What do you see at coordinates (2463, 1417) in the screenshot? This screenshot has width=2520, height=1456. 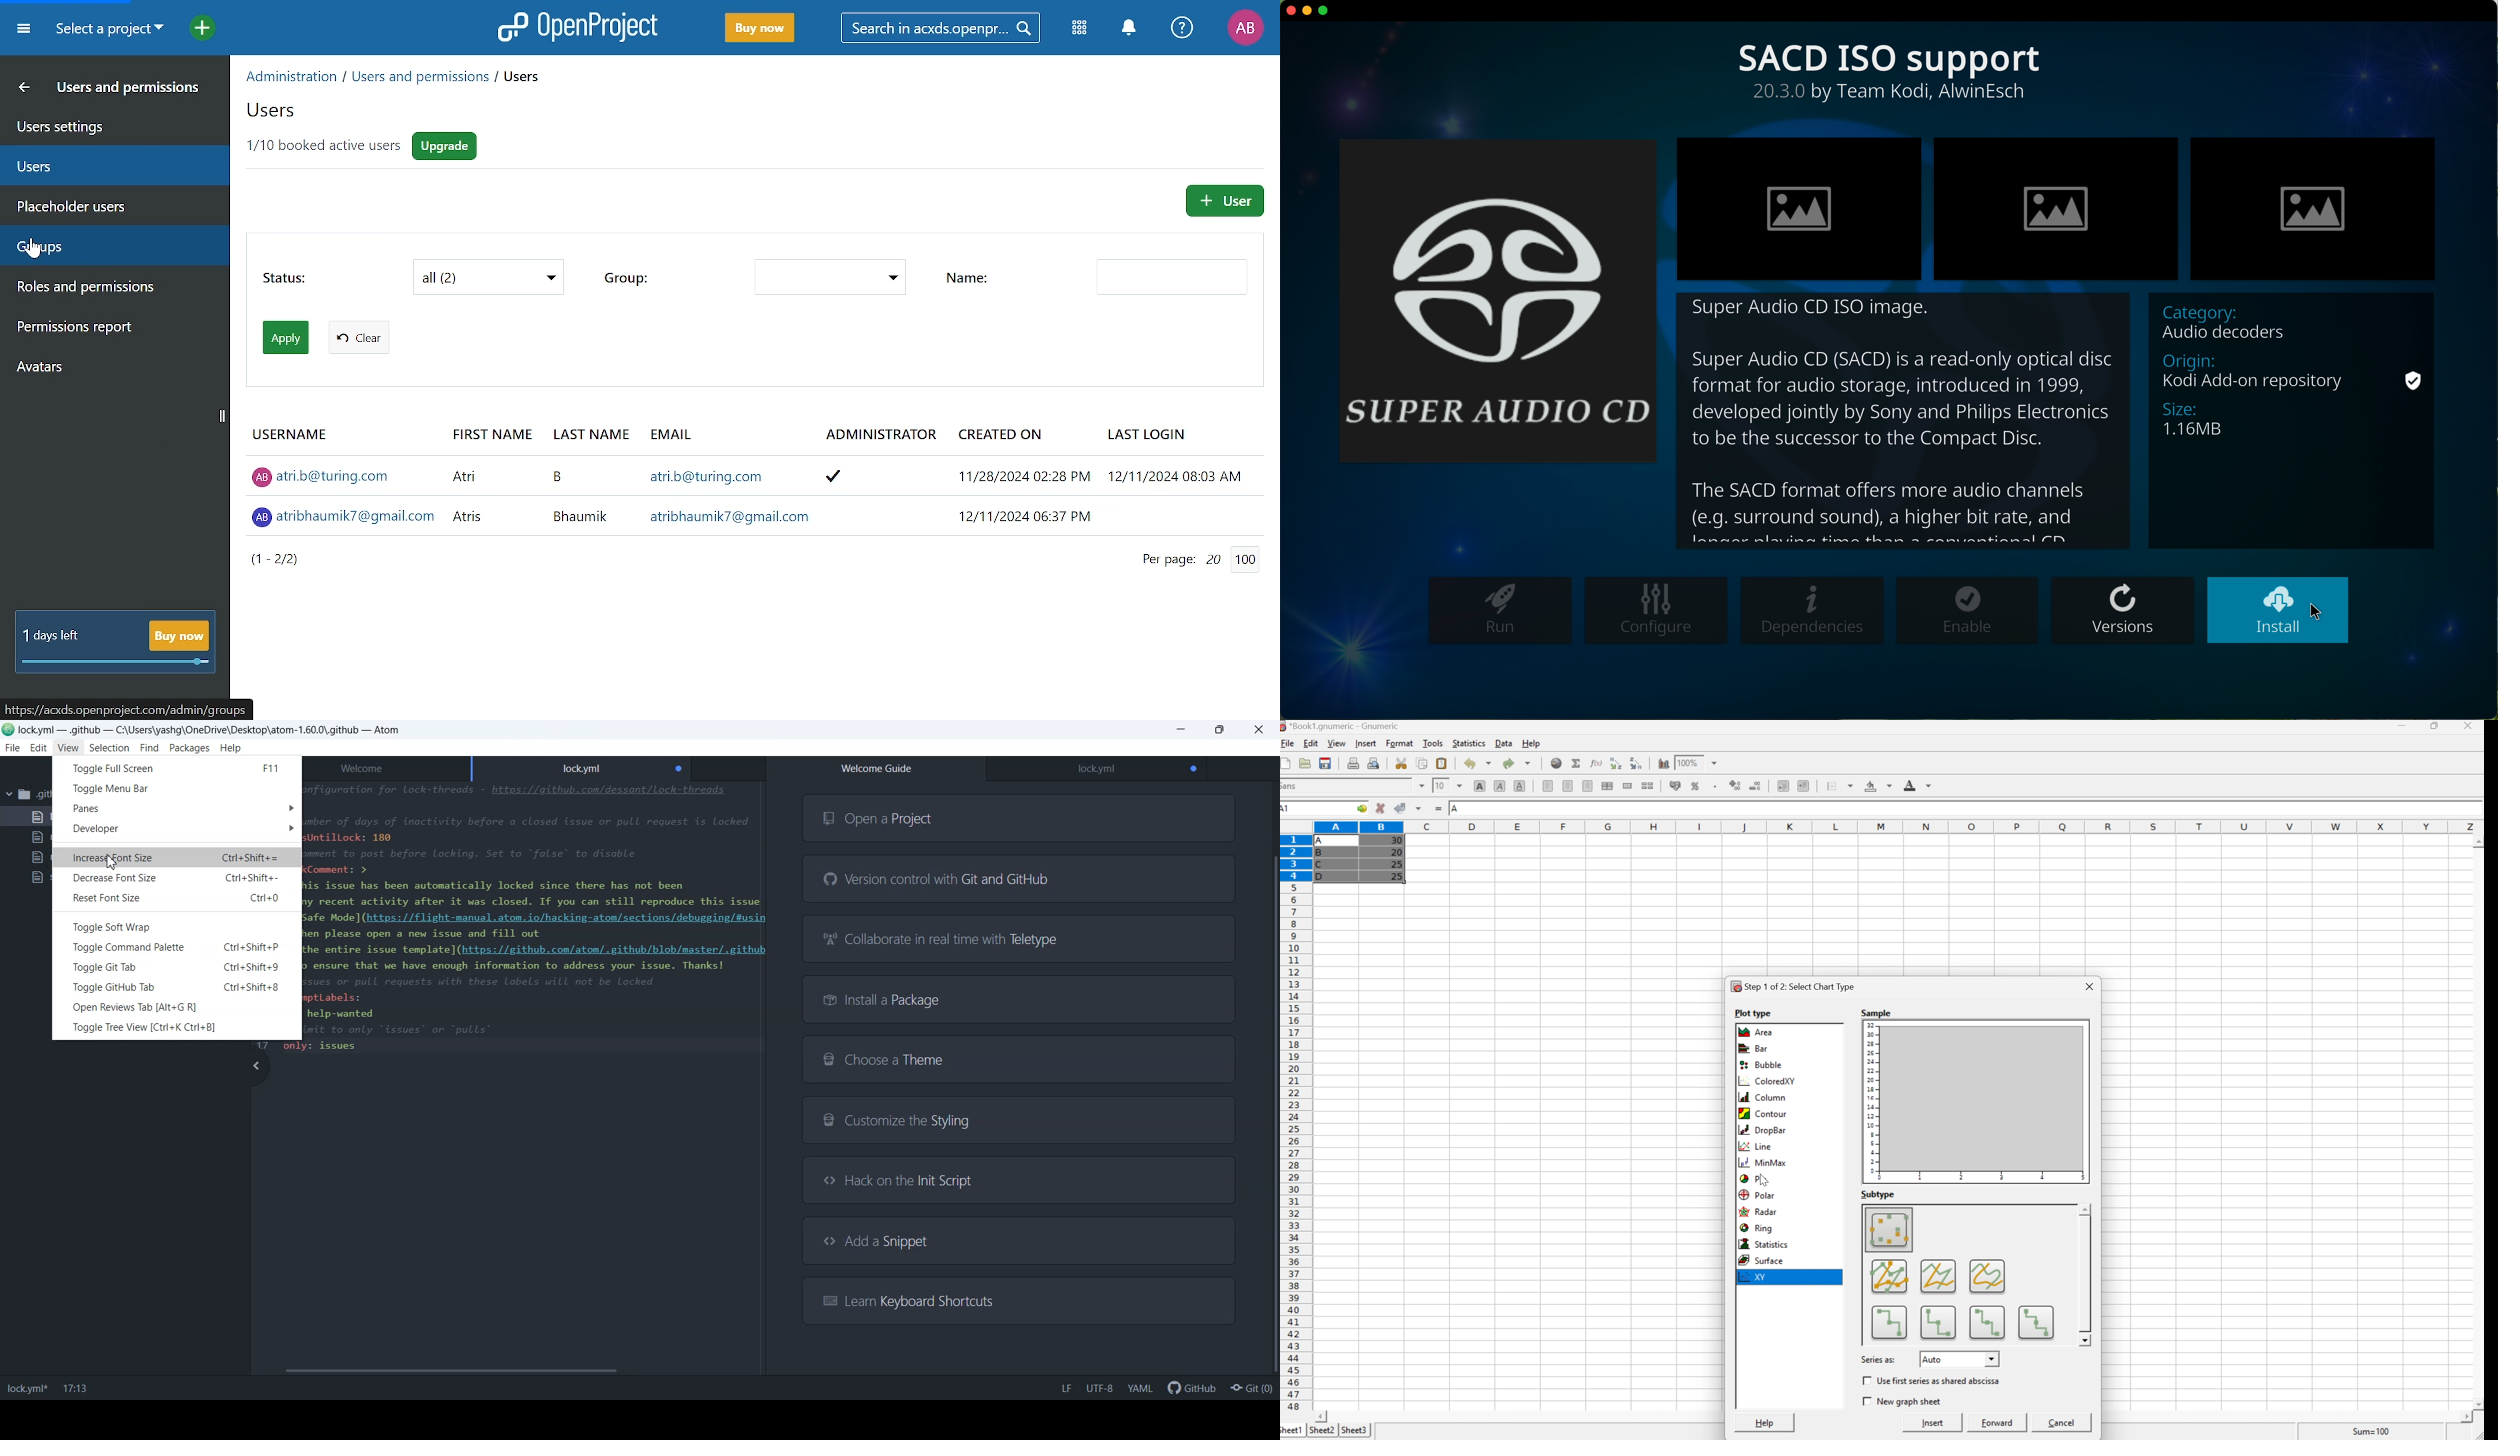 I see `Scroll Right` at bounding box center [2463, 1417].